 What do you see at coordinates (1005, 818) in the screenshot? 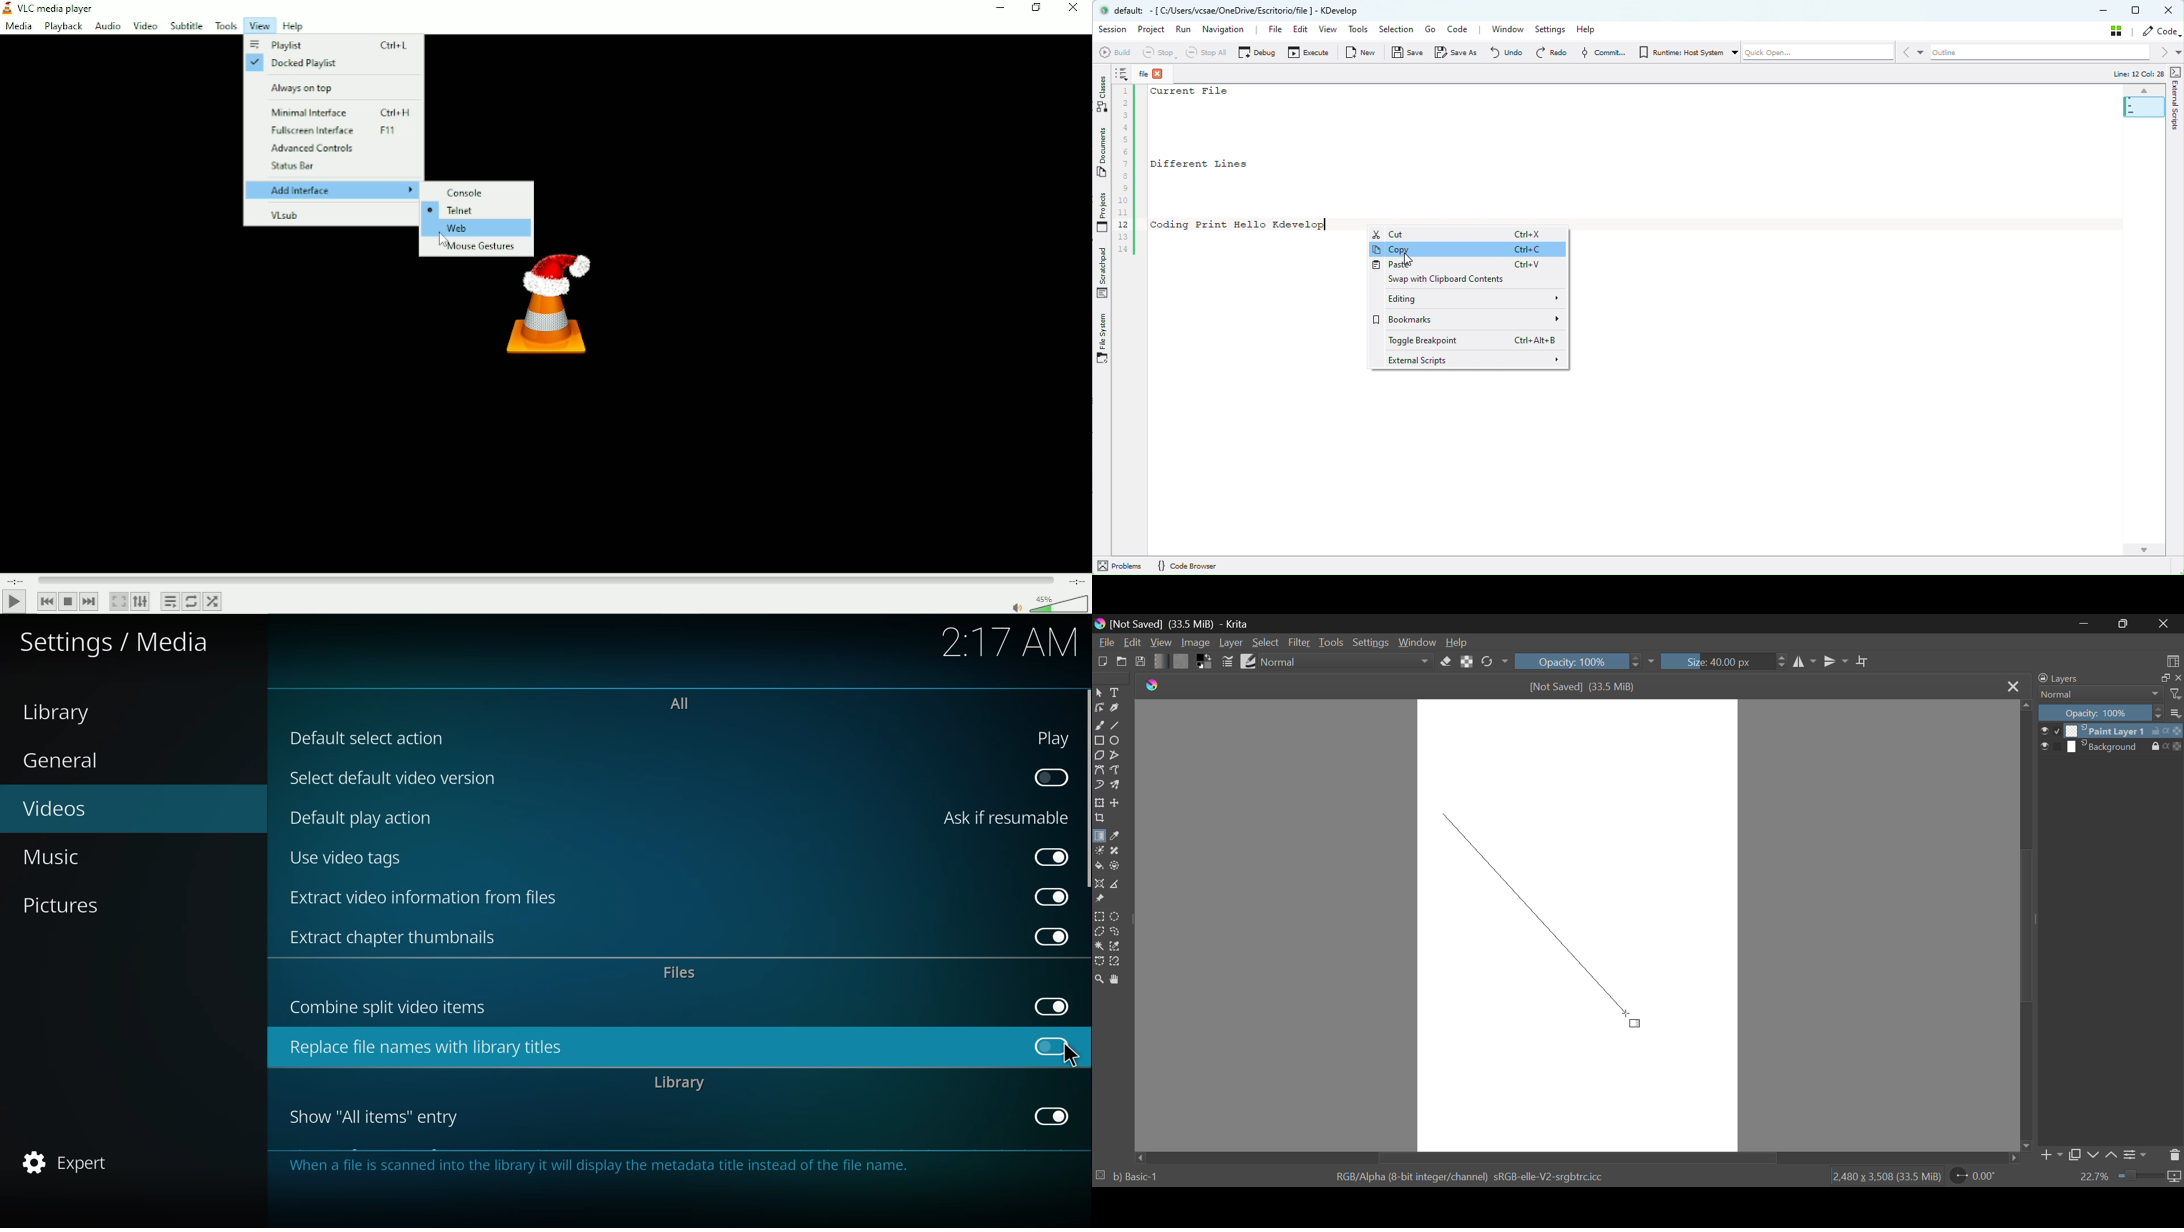
I see `ask` at bounding box center [1005, 818].